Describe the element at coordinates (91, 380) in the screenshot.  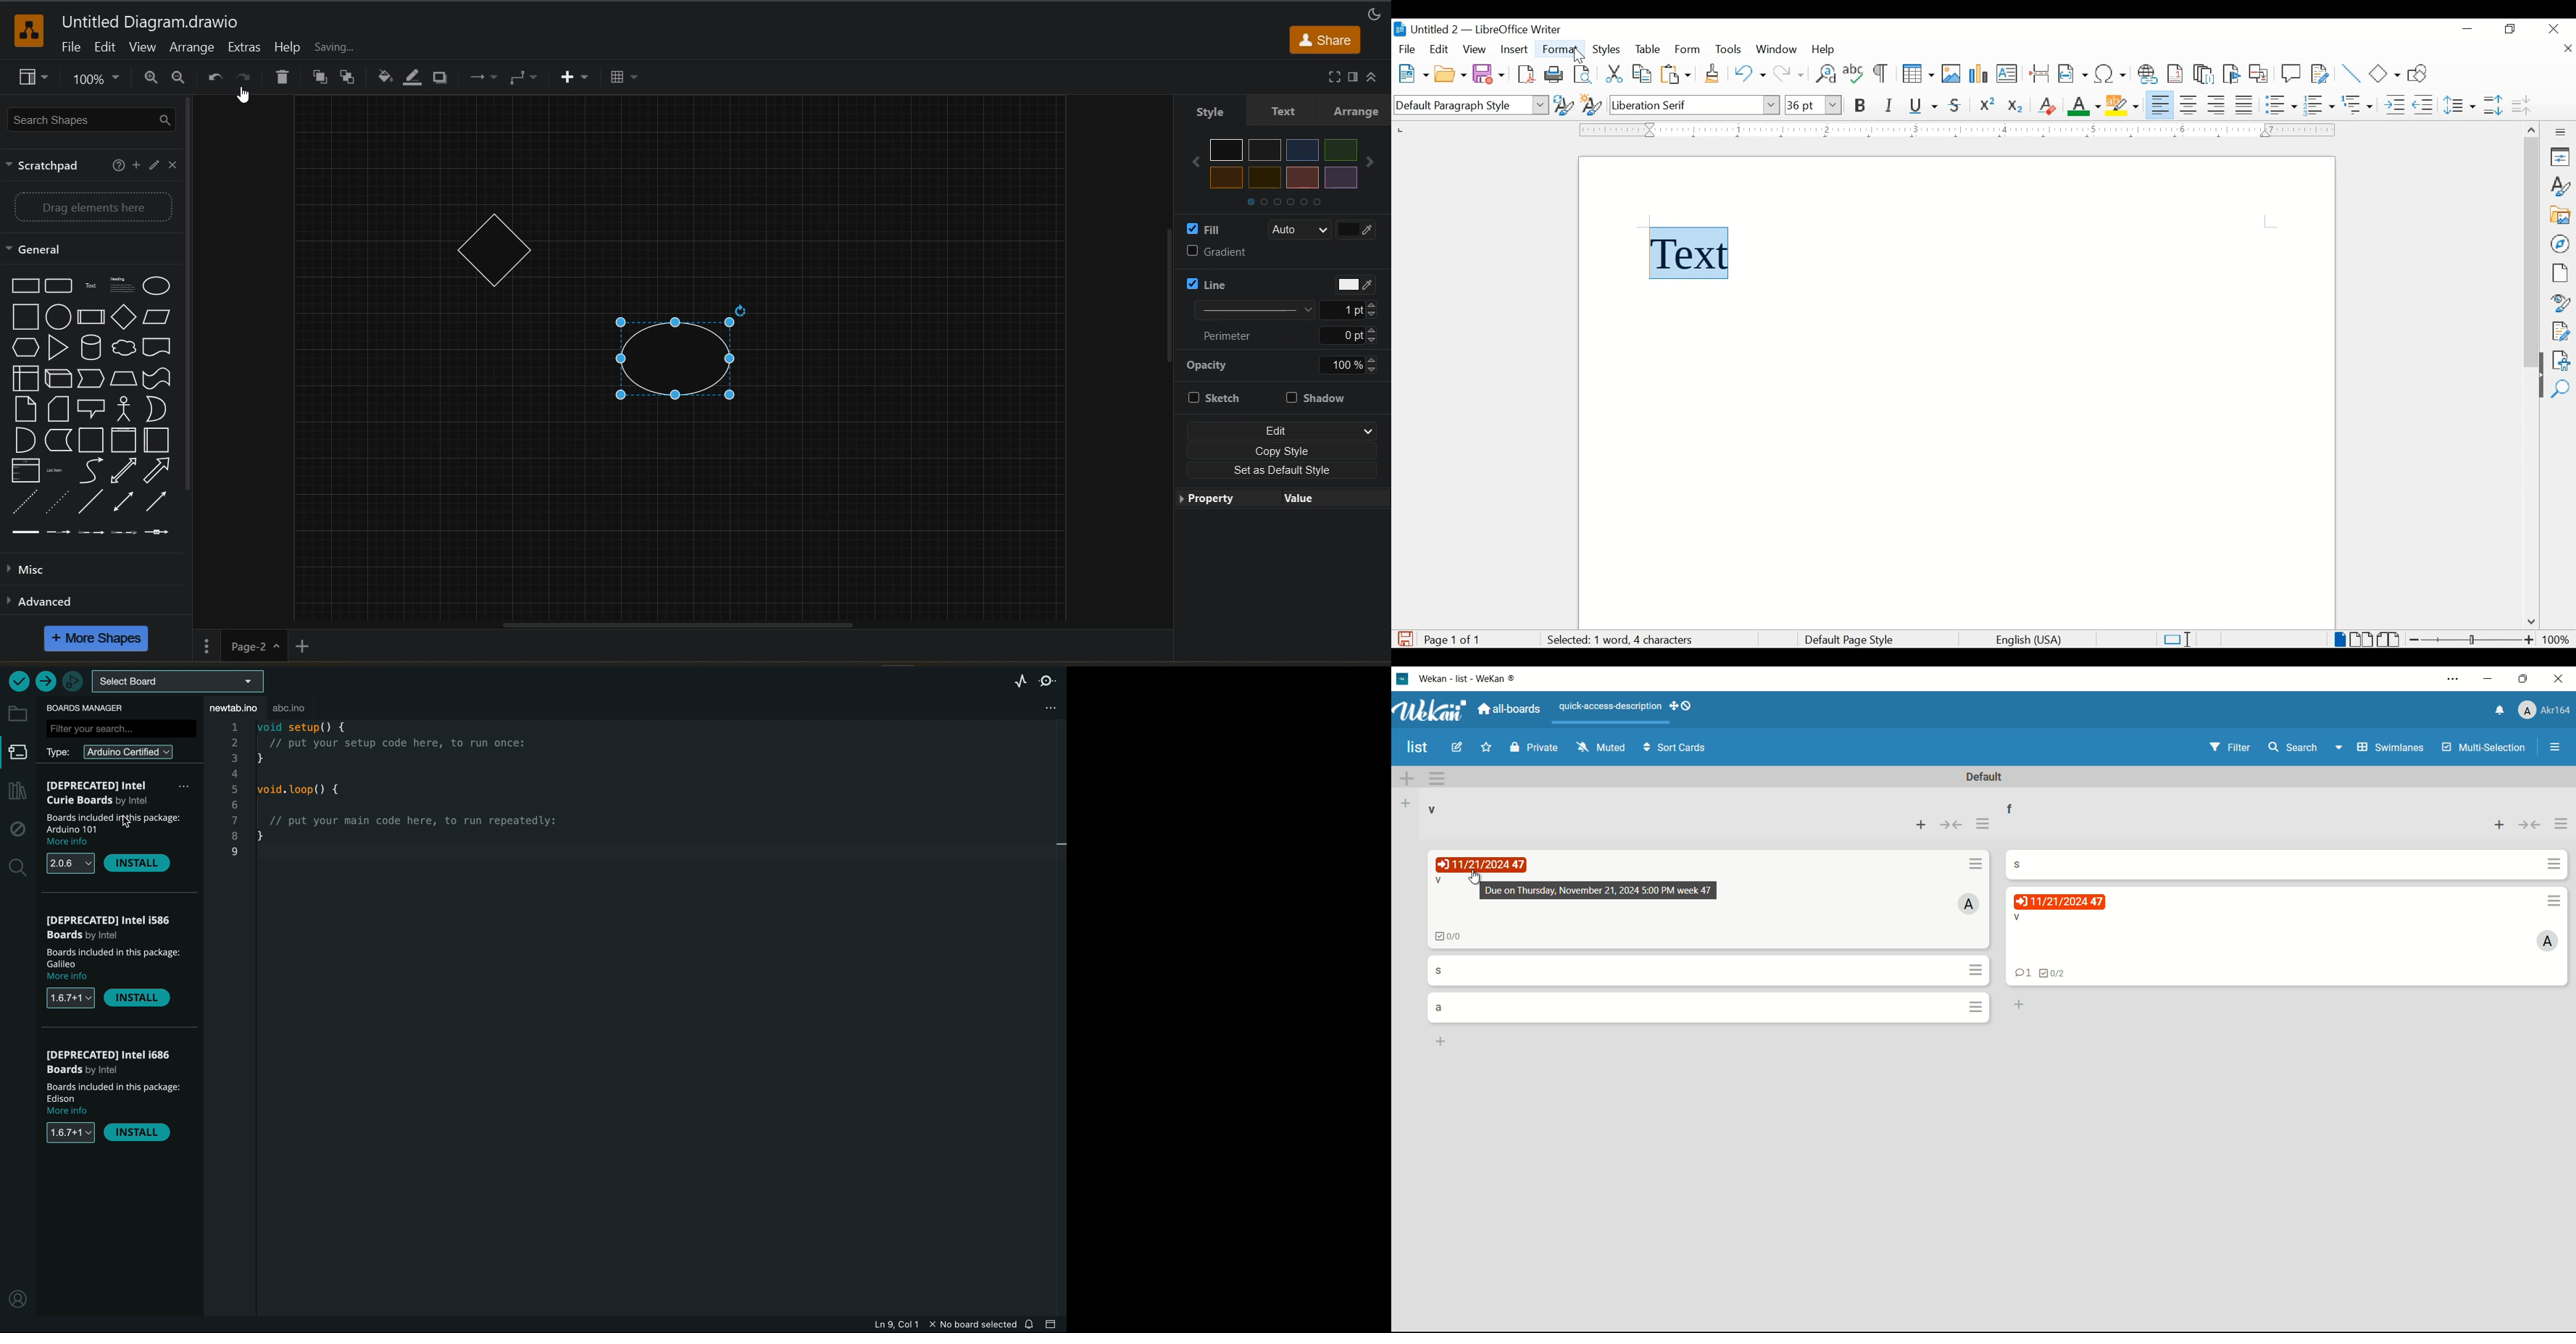
I see `step` at that location.